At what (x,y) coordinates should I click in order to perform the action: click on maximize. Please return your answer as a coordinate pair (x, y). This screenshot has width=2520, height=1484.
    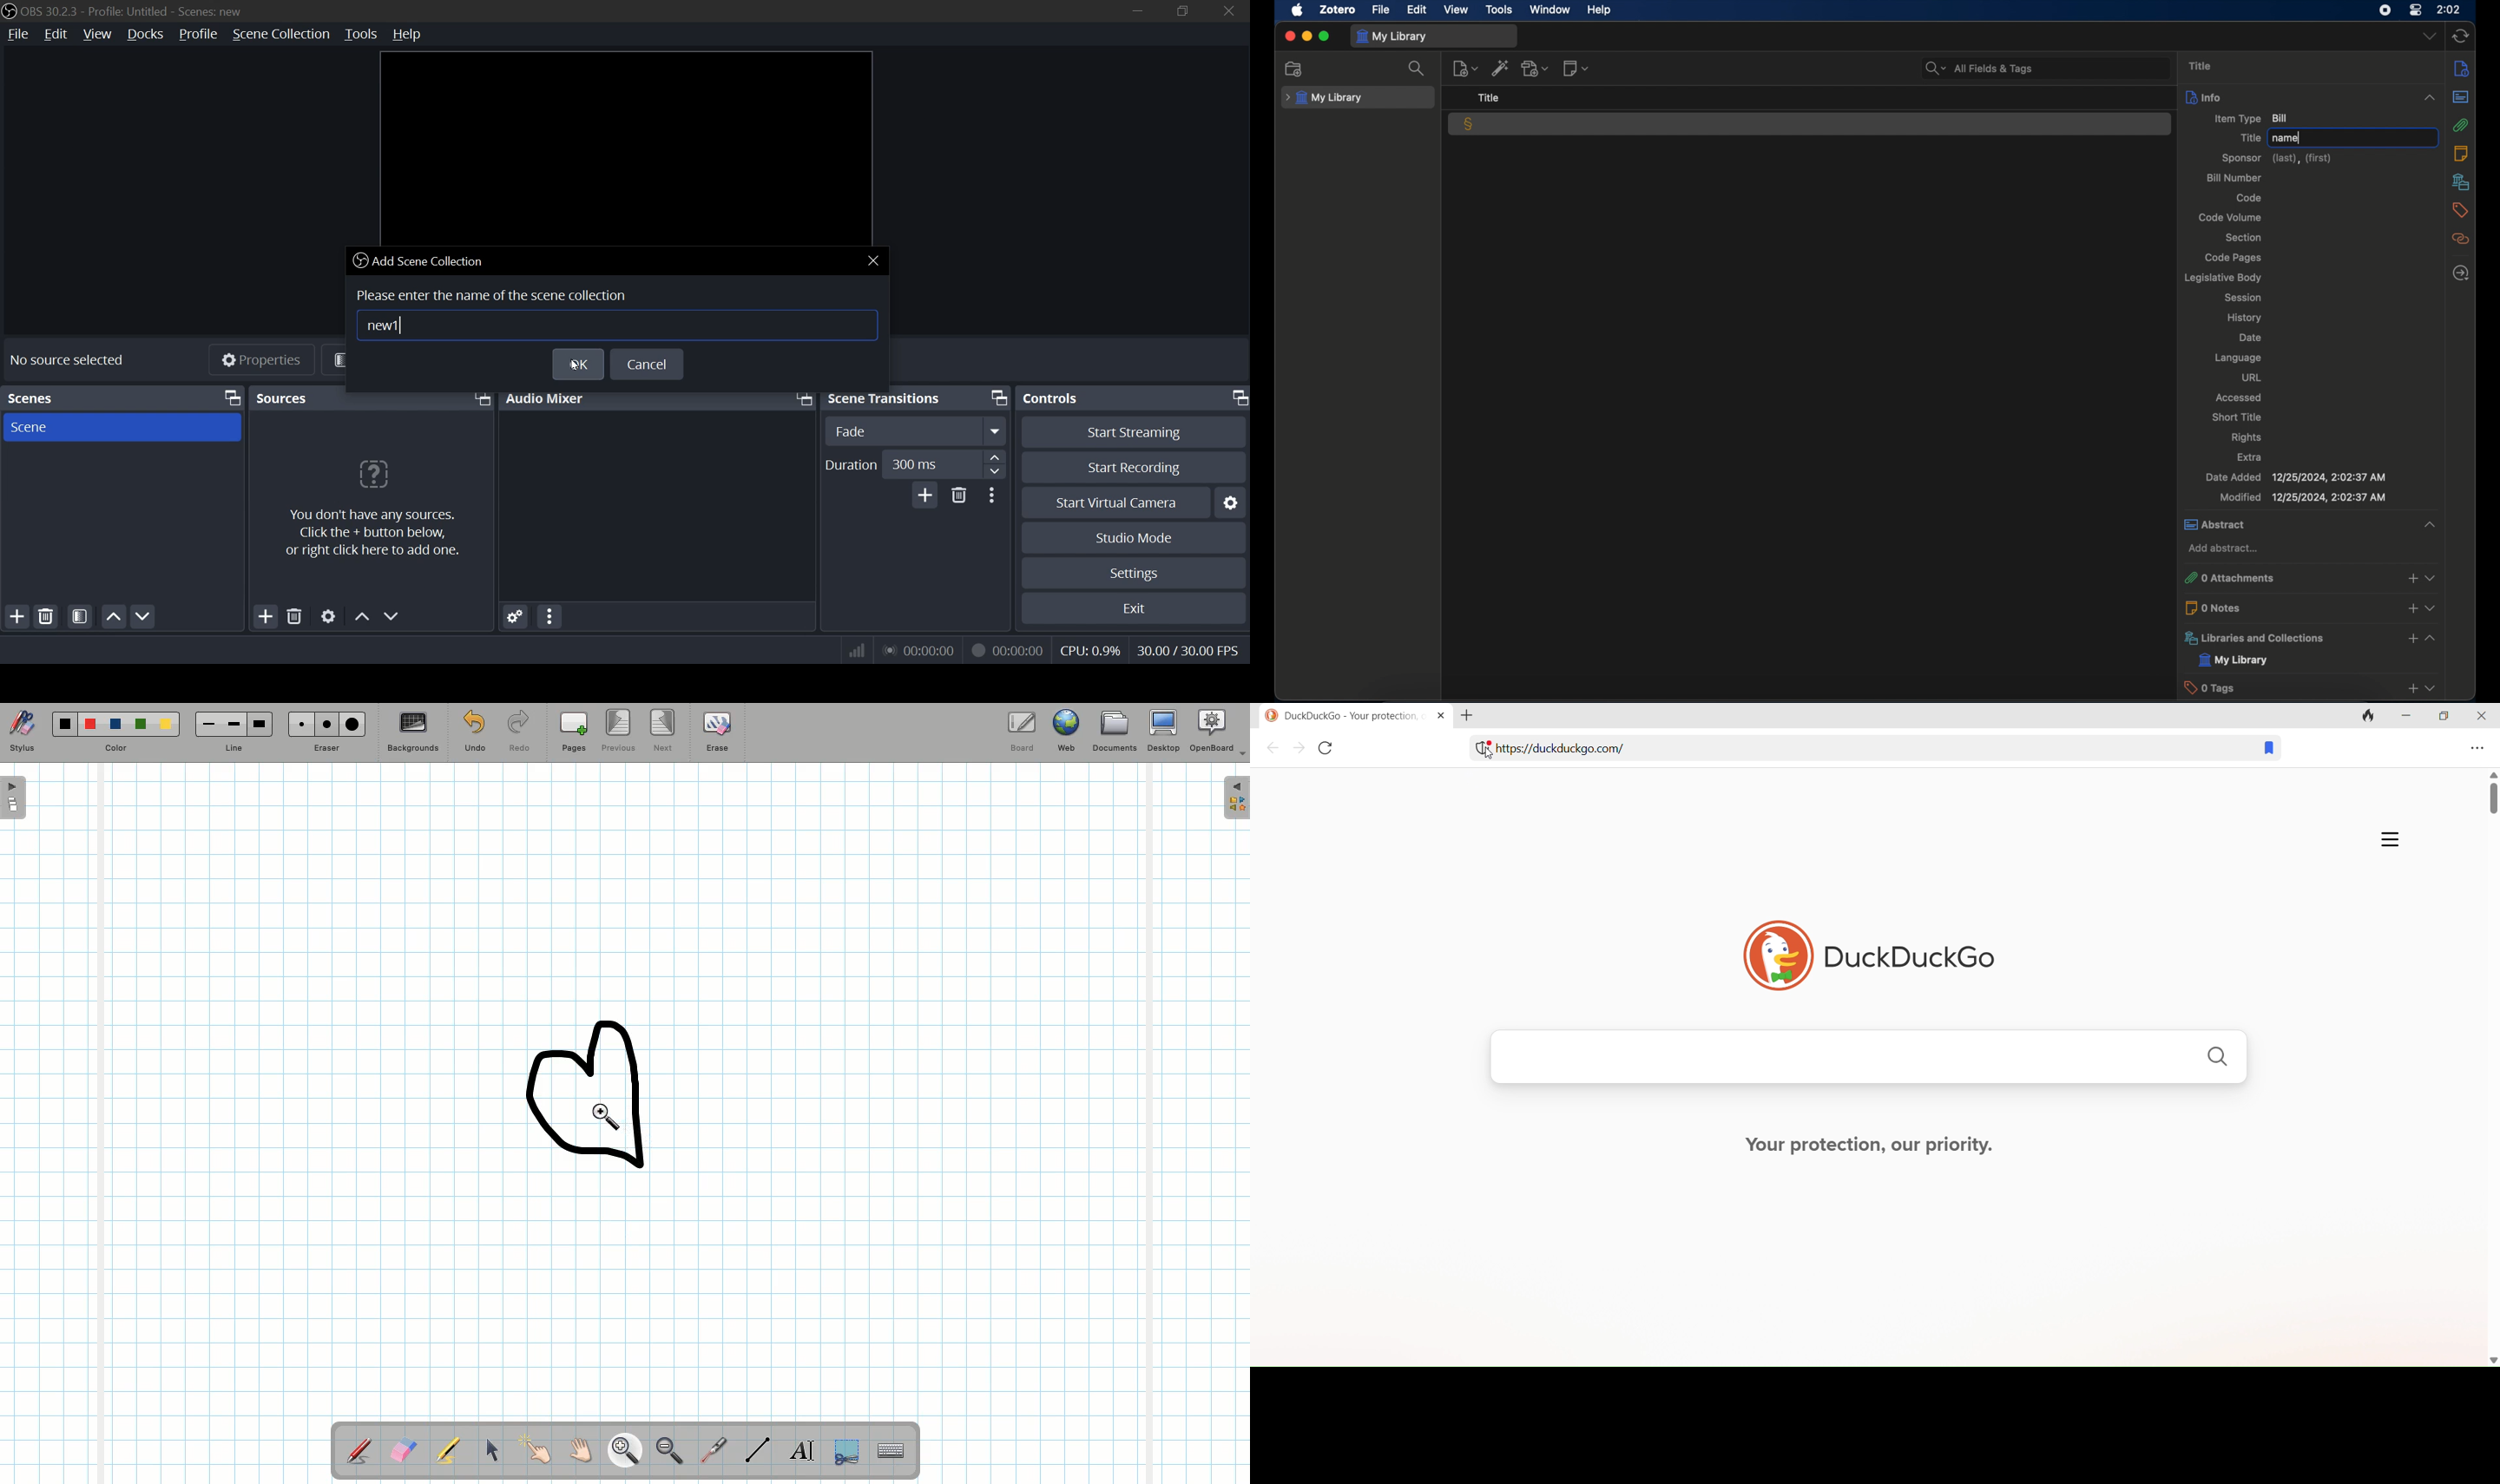
    Looking at the image, I should click on (1325, 36).